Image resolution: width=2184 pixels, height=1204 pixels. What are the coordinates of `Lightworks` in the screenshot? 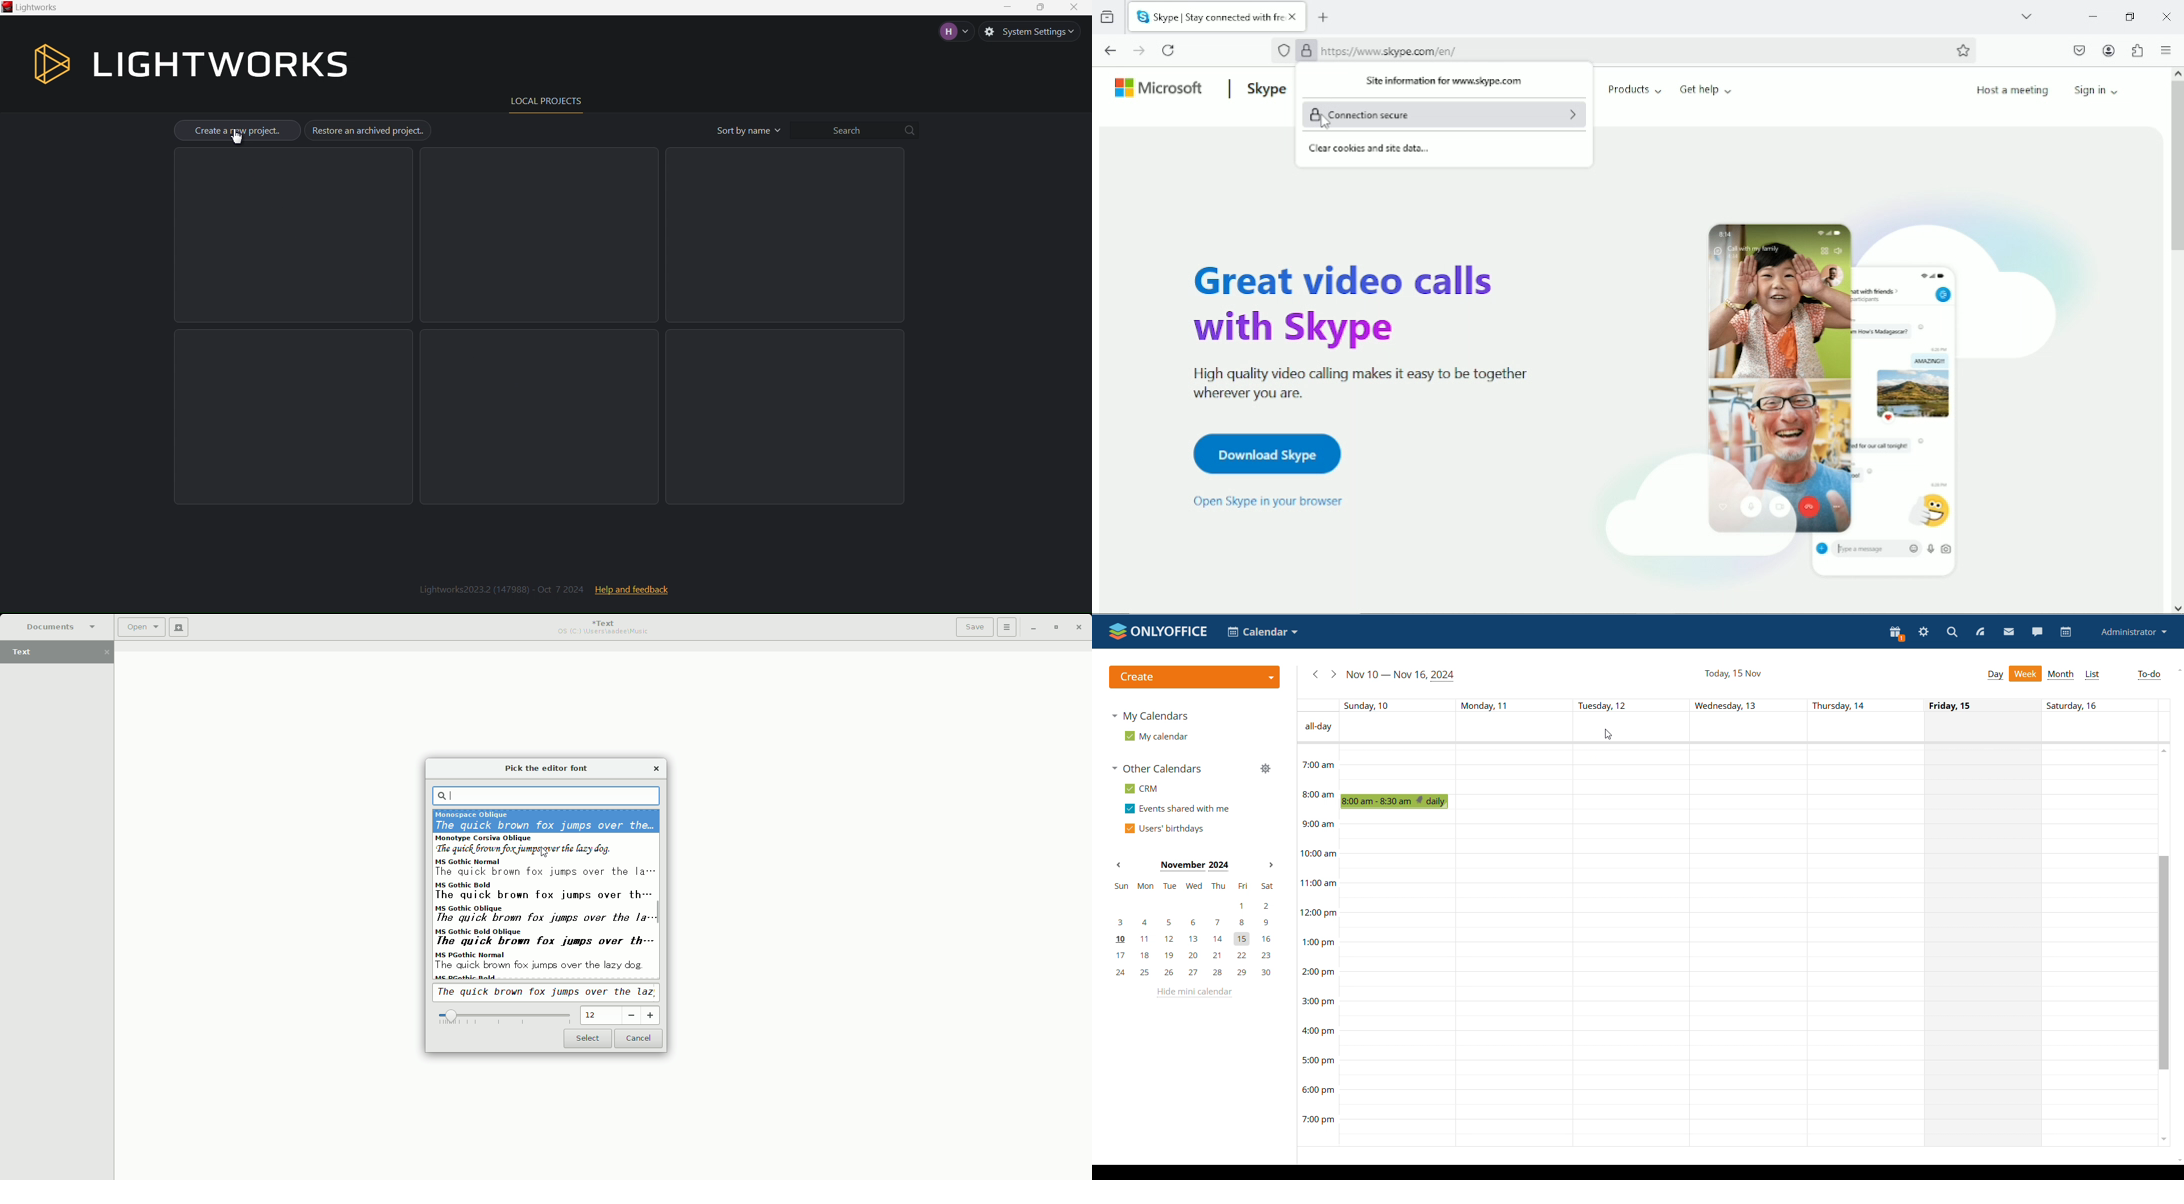 It's located at (220, 64).